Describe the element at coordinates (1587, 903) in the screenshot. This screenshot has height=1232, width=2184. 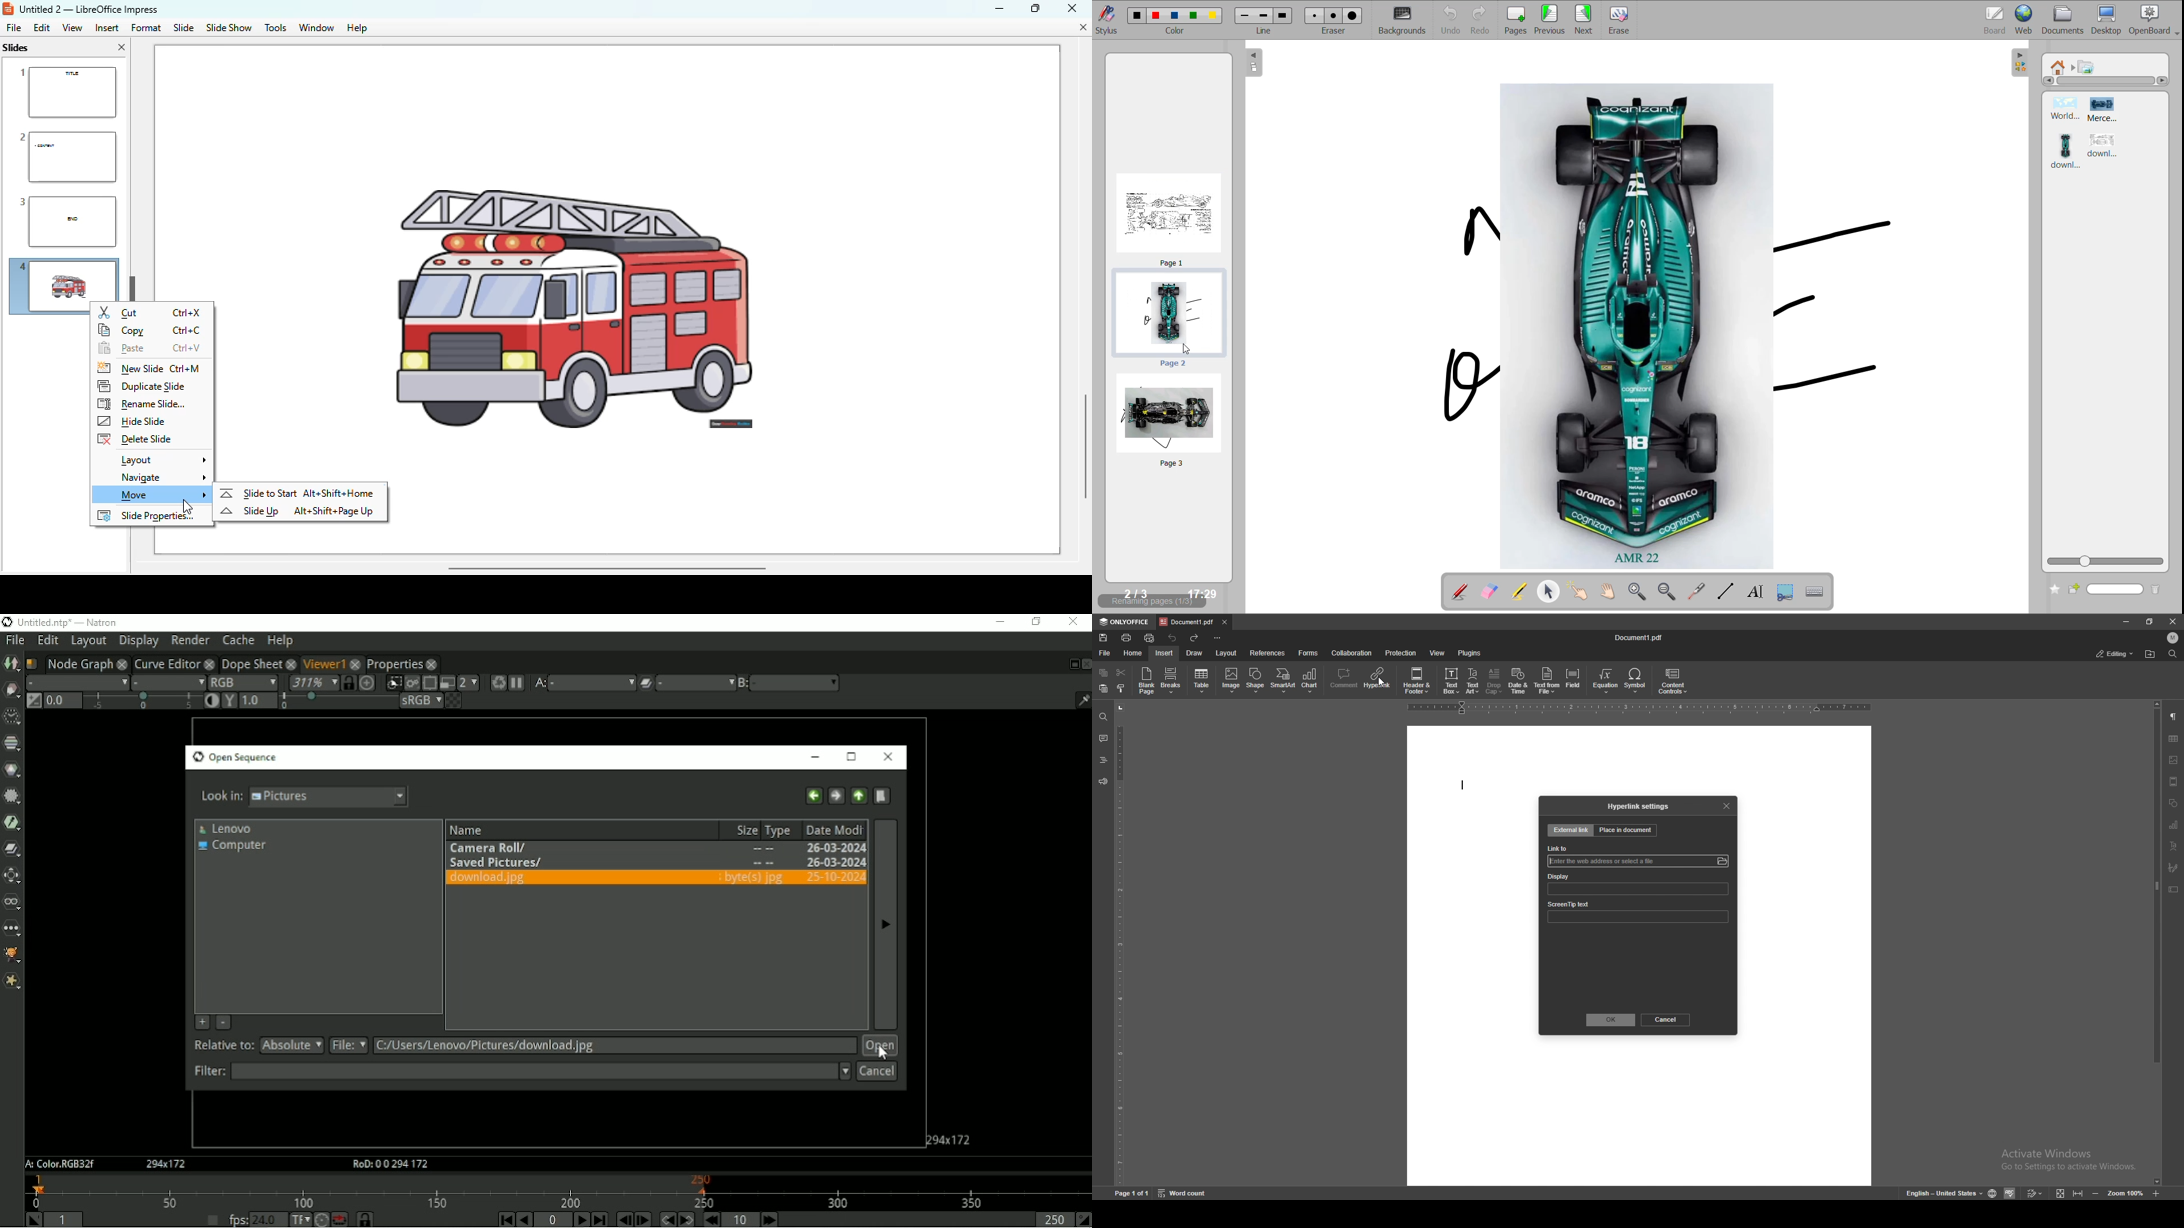
I see `screentip text` at that location.